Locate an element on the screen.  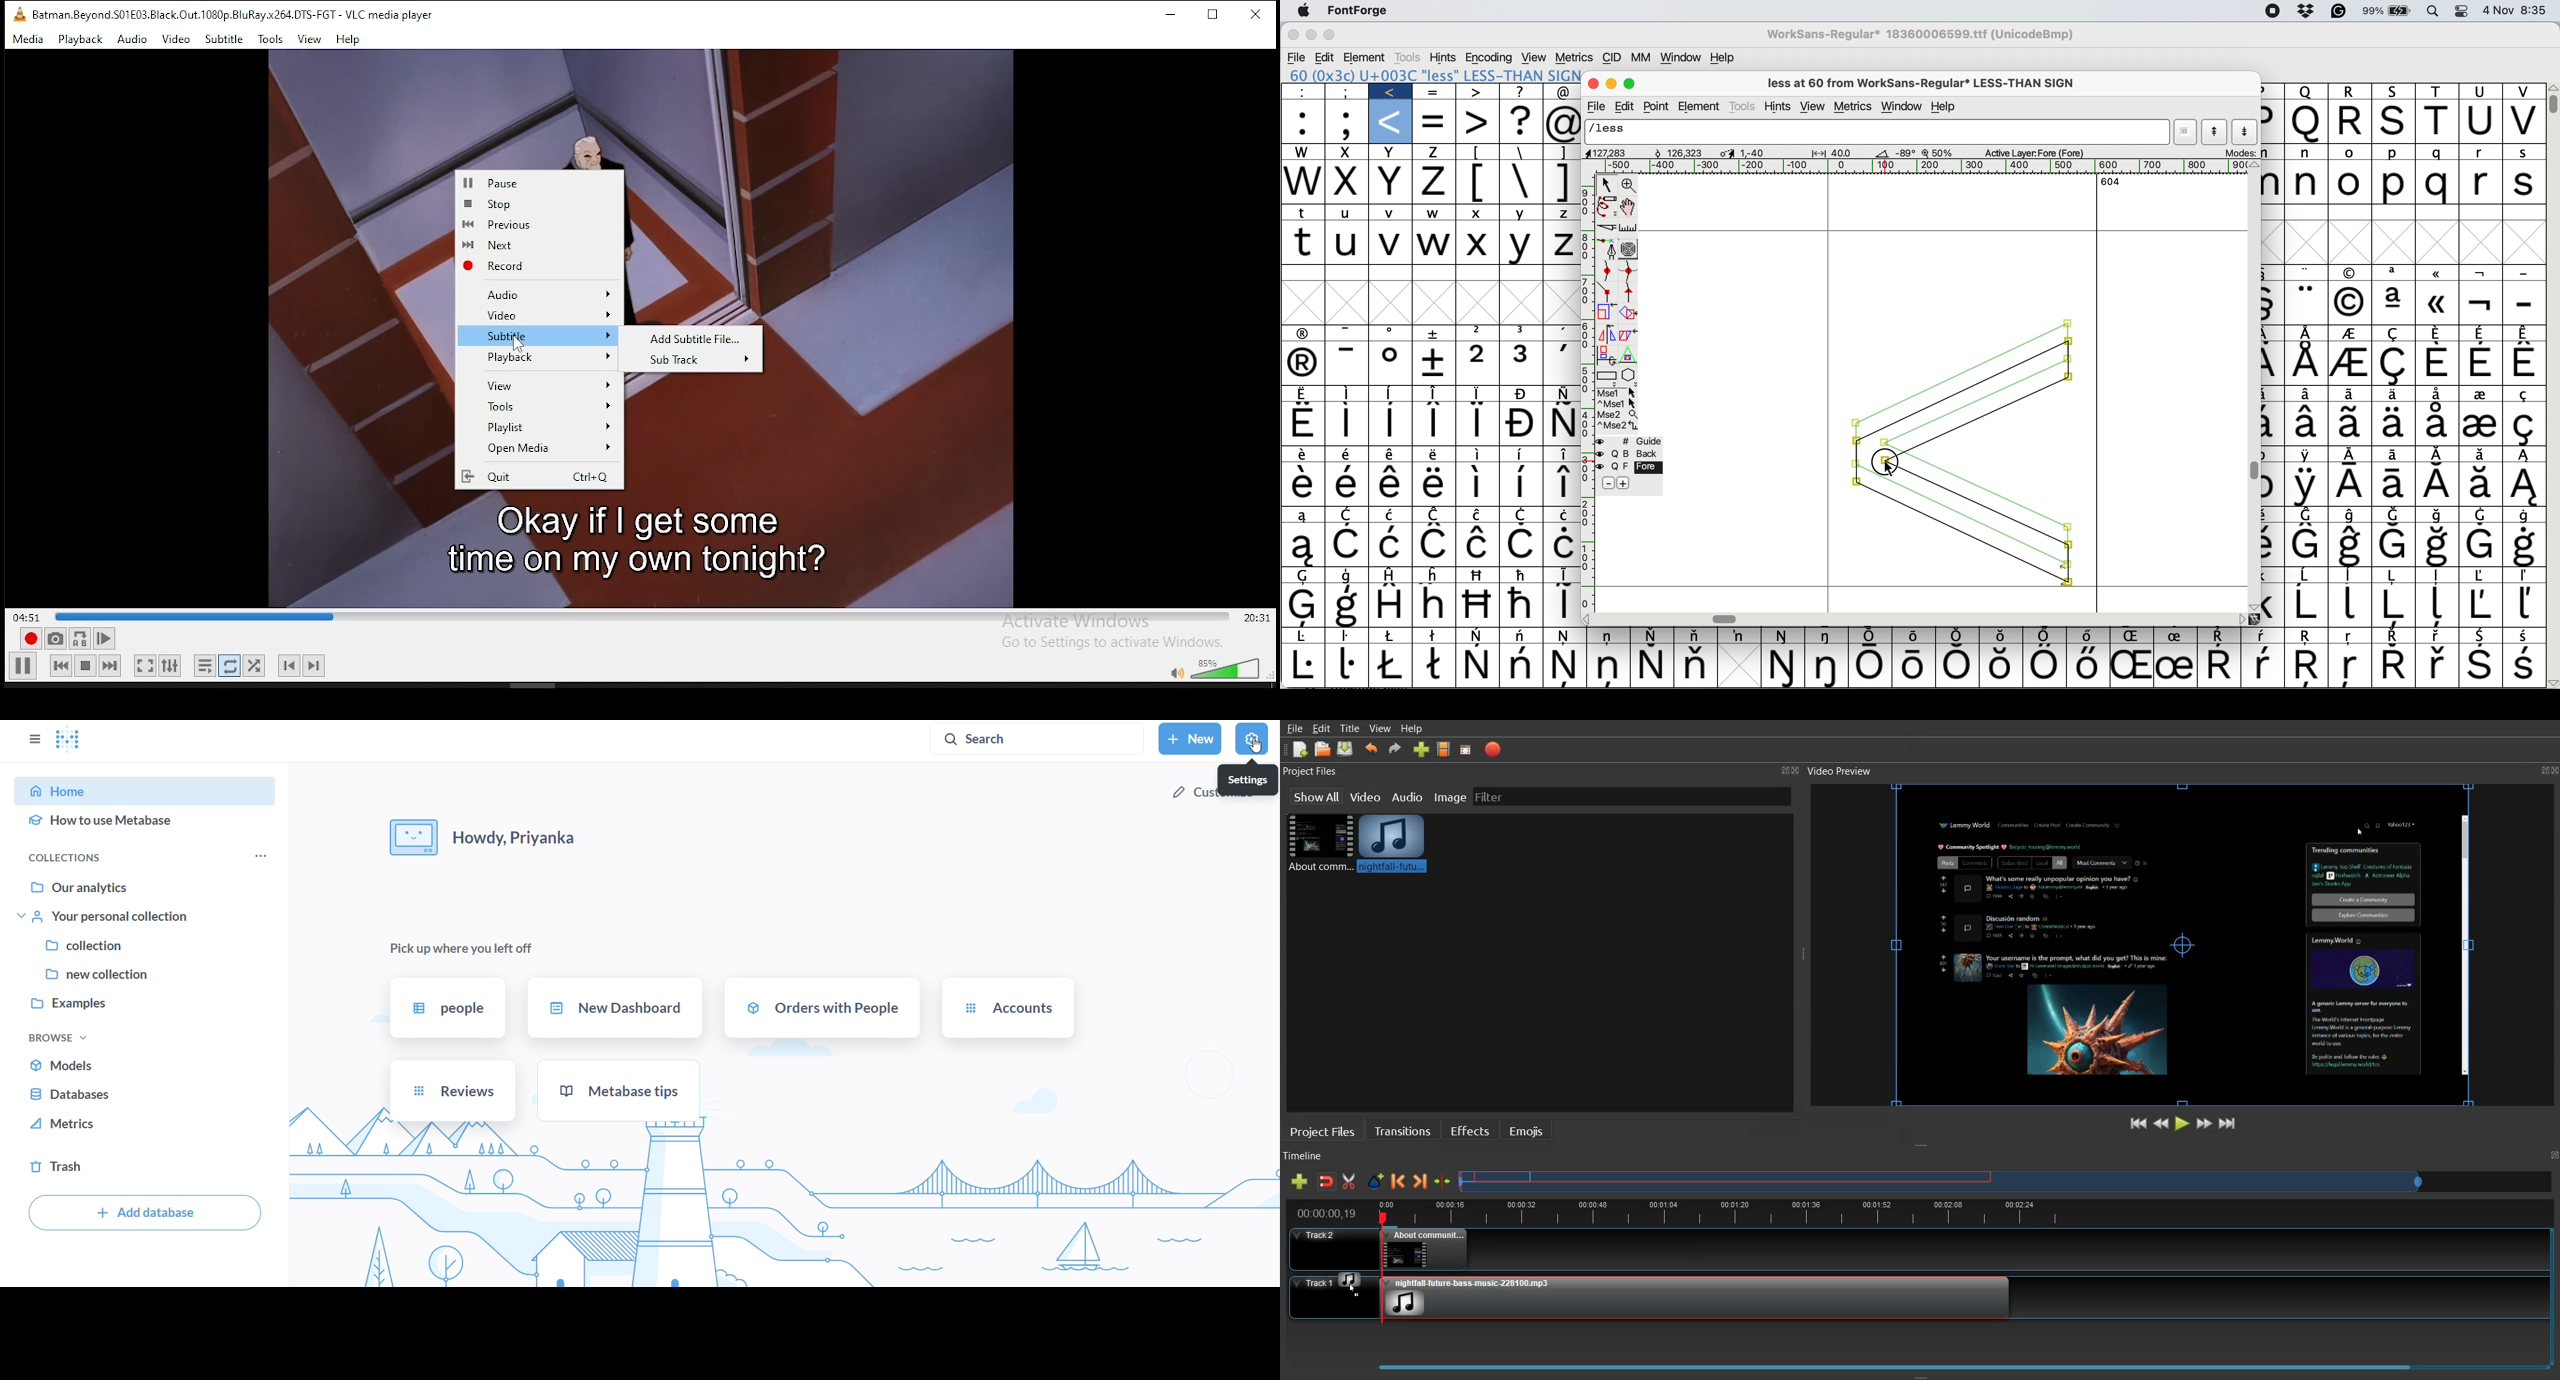
Undo is located at coordinates (1371, 749).